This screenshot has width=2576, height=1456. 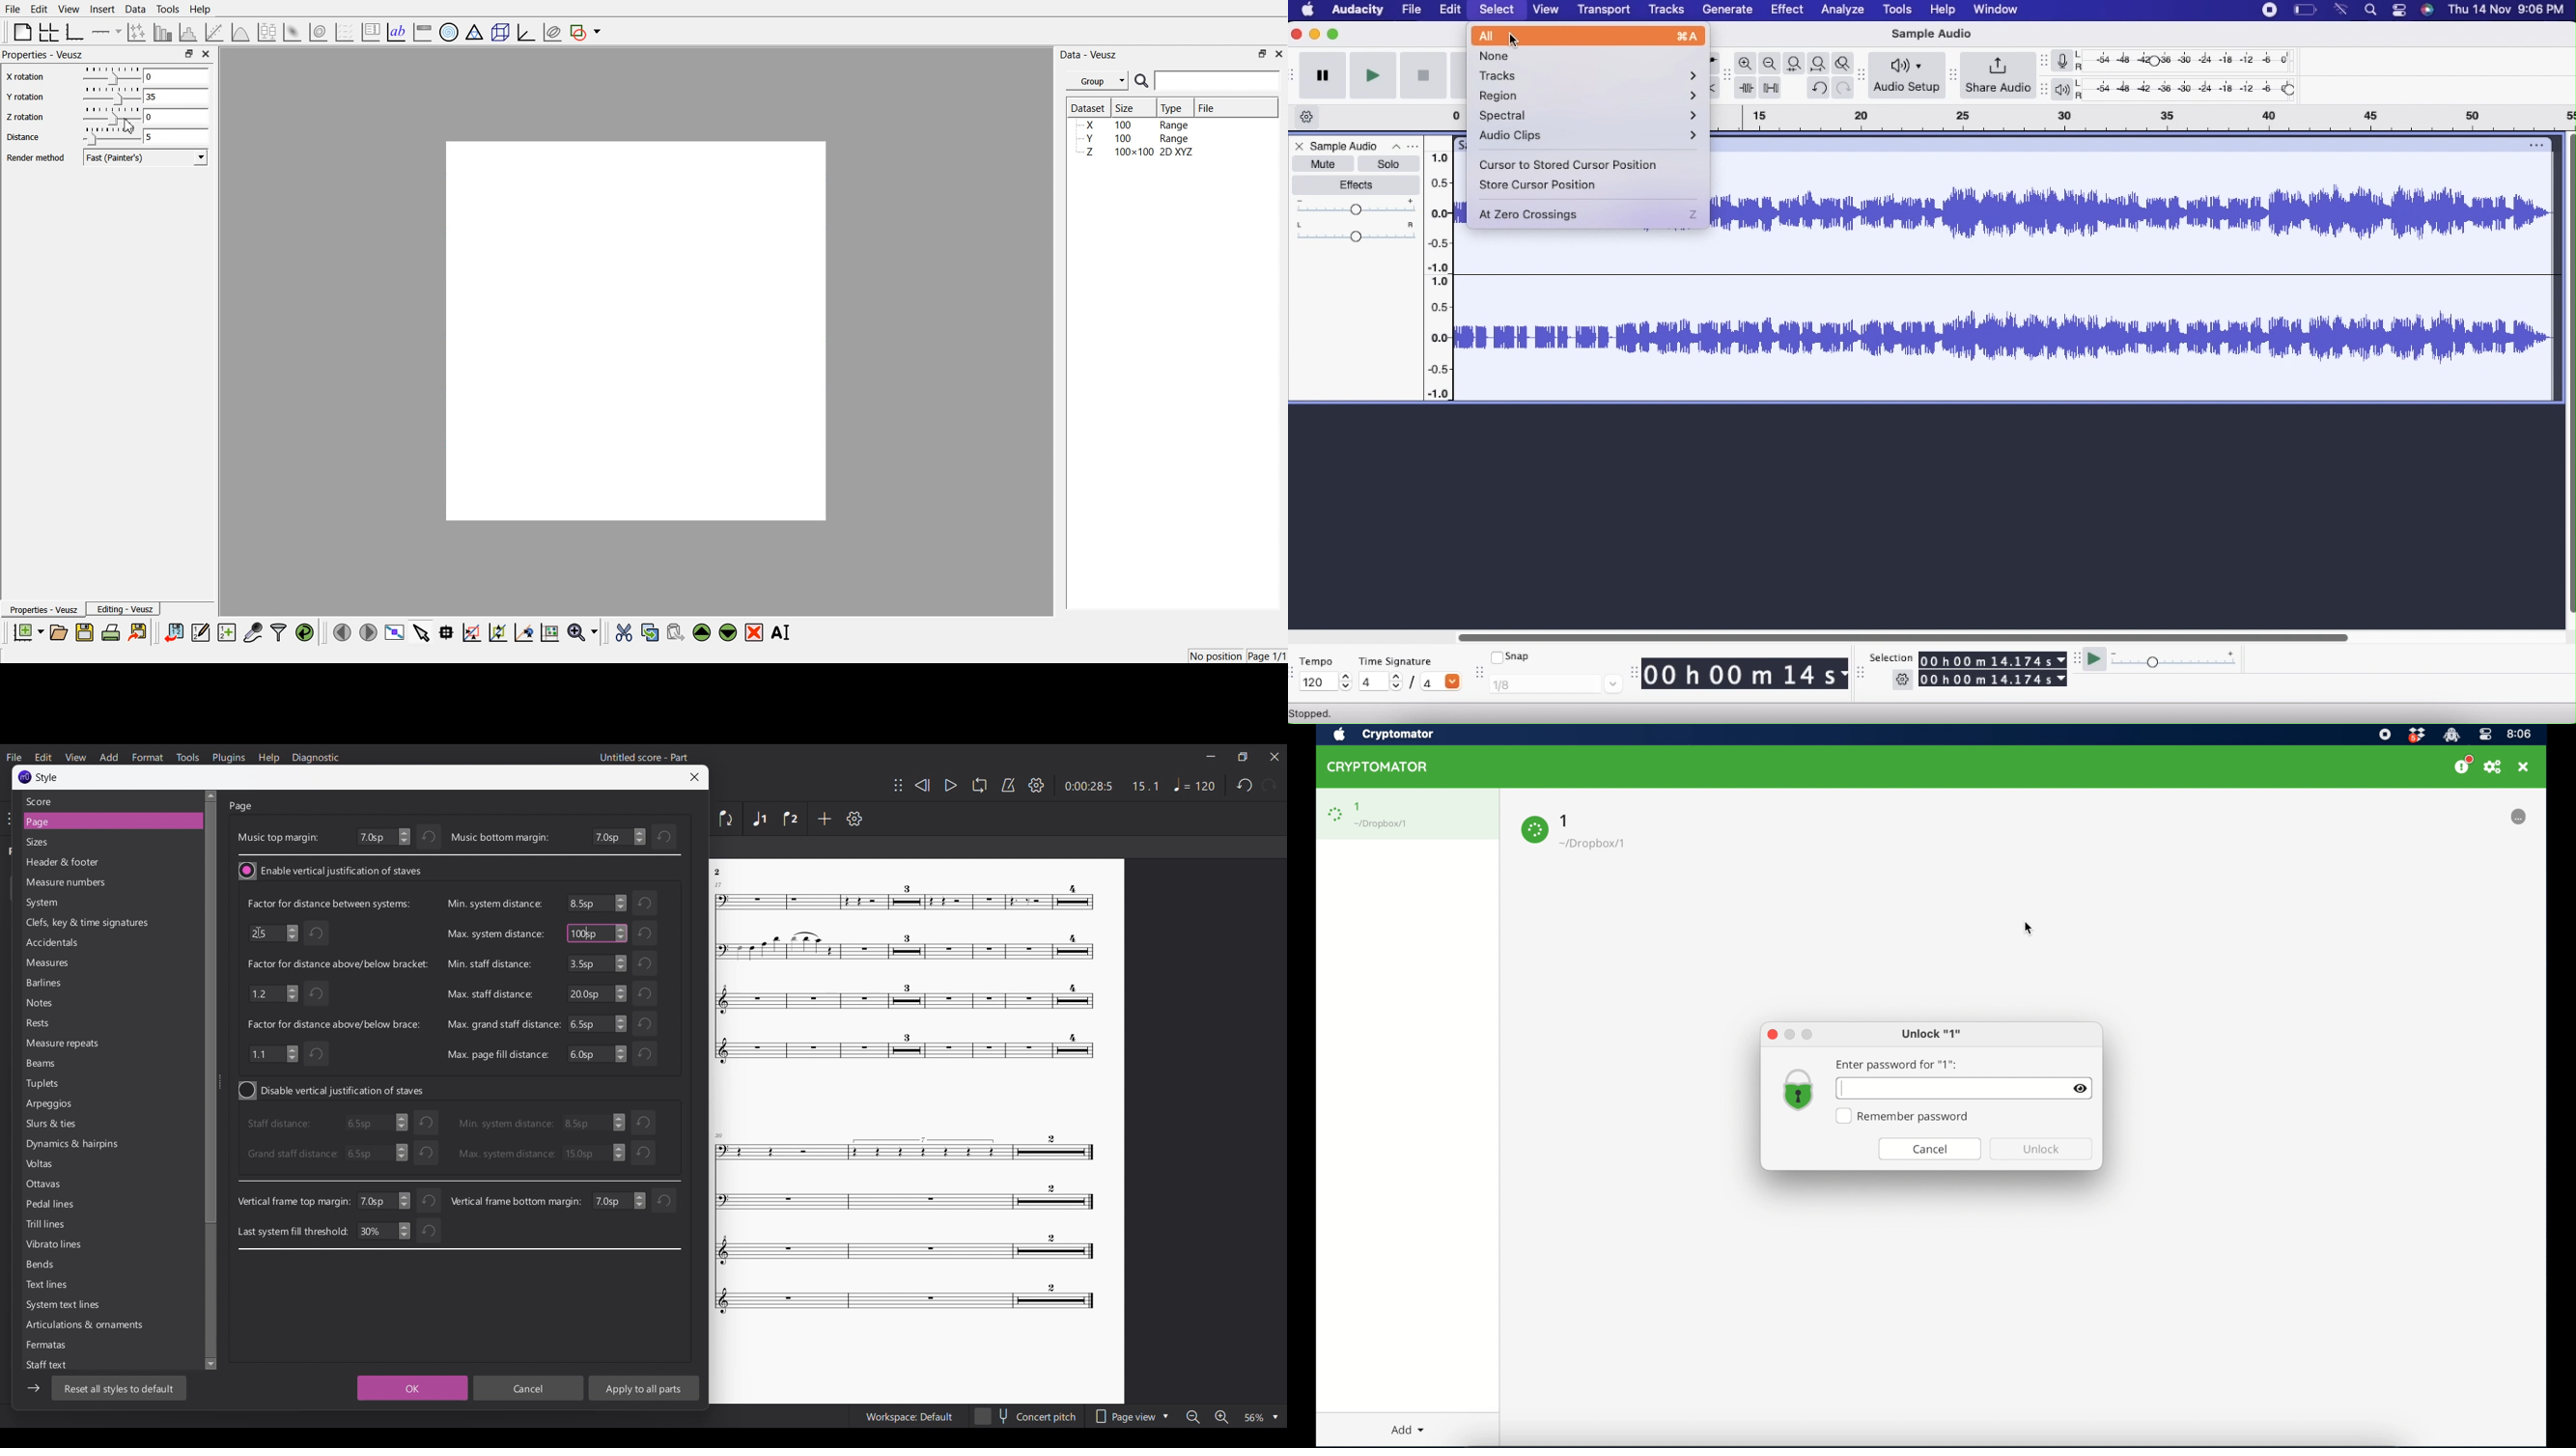 What do you see at coordinates (291, 1154) in the screenshot?
I see `Grand staff distance` at bounding box center [291, 1154].